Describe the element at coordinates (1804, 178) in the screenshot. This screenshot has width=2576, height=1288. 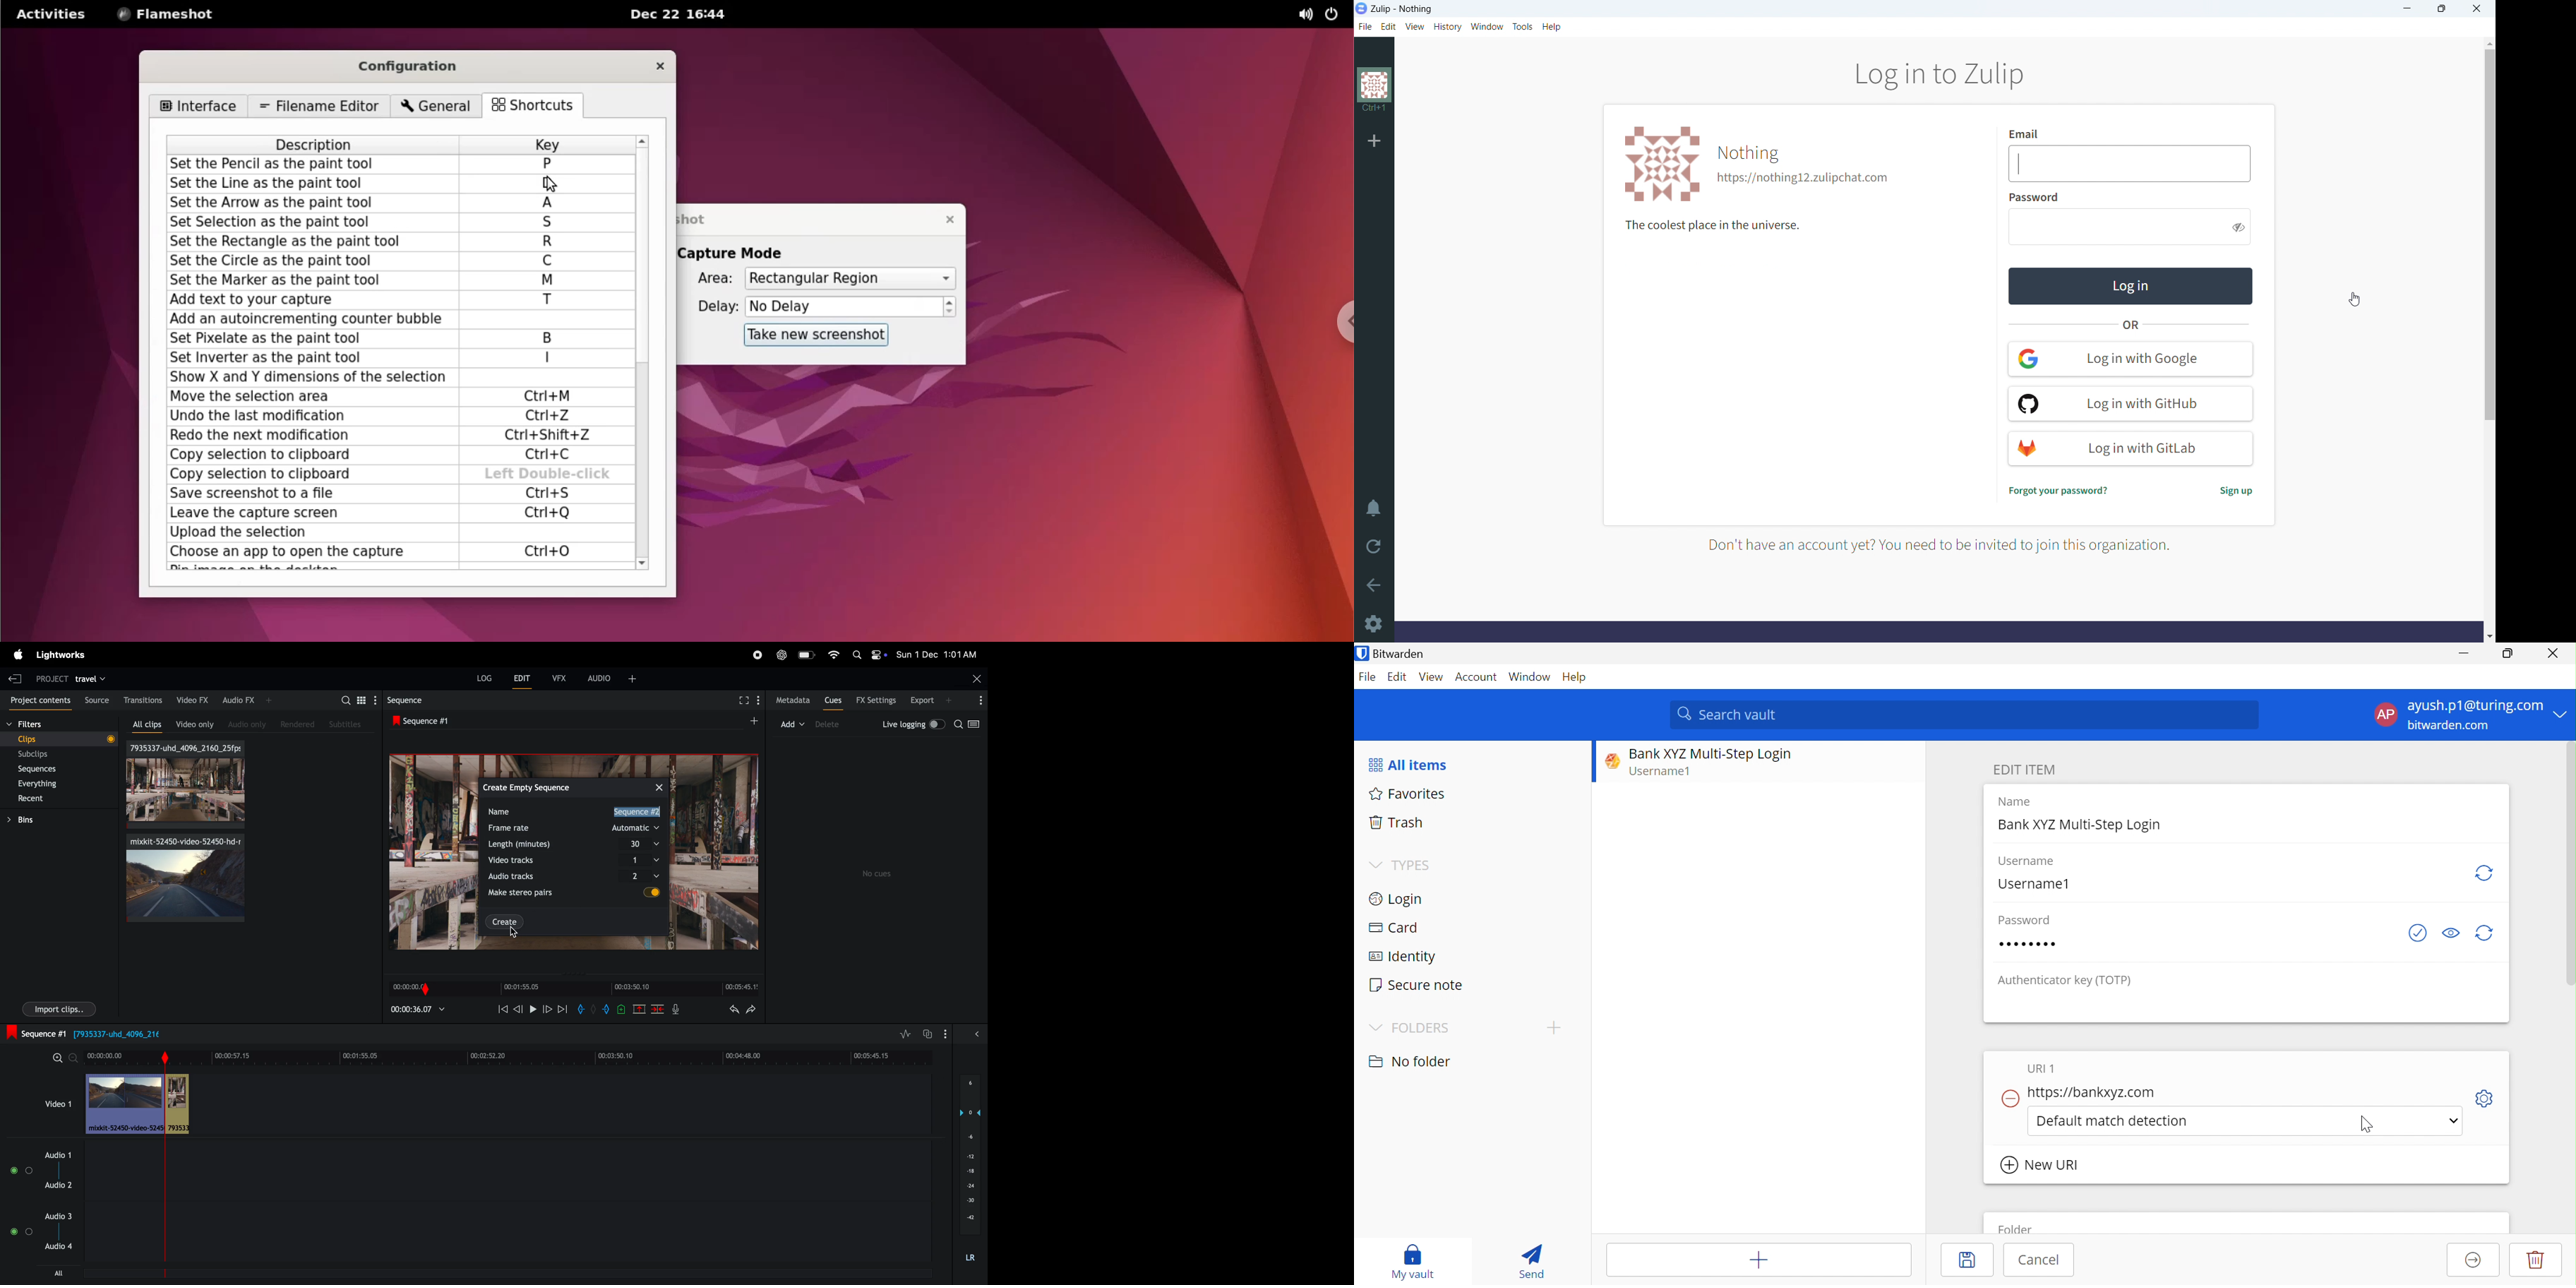
I see `organization url` at that location.